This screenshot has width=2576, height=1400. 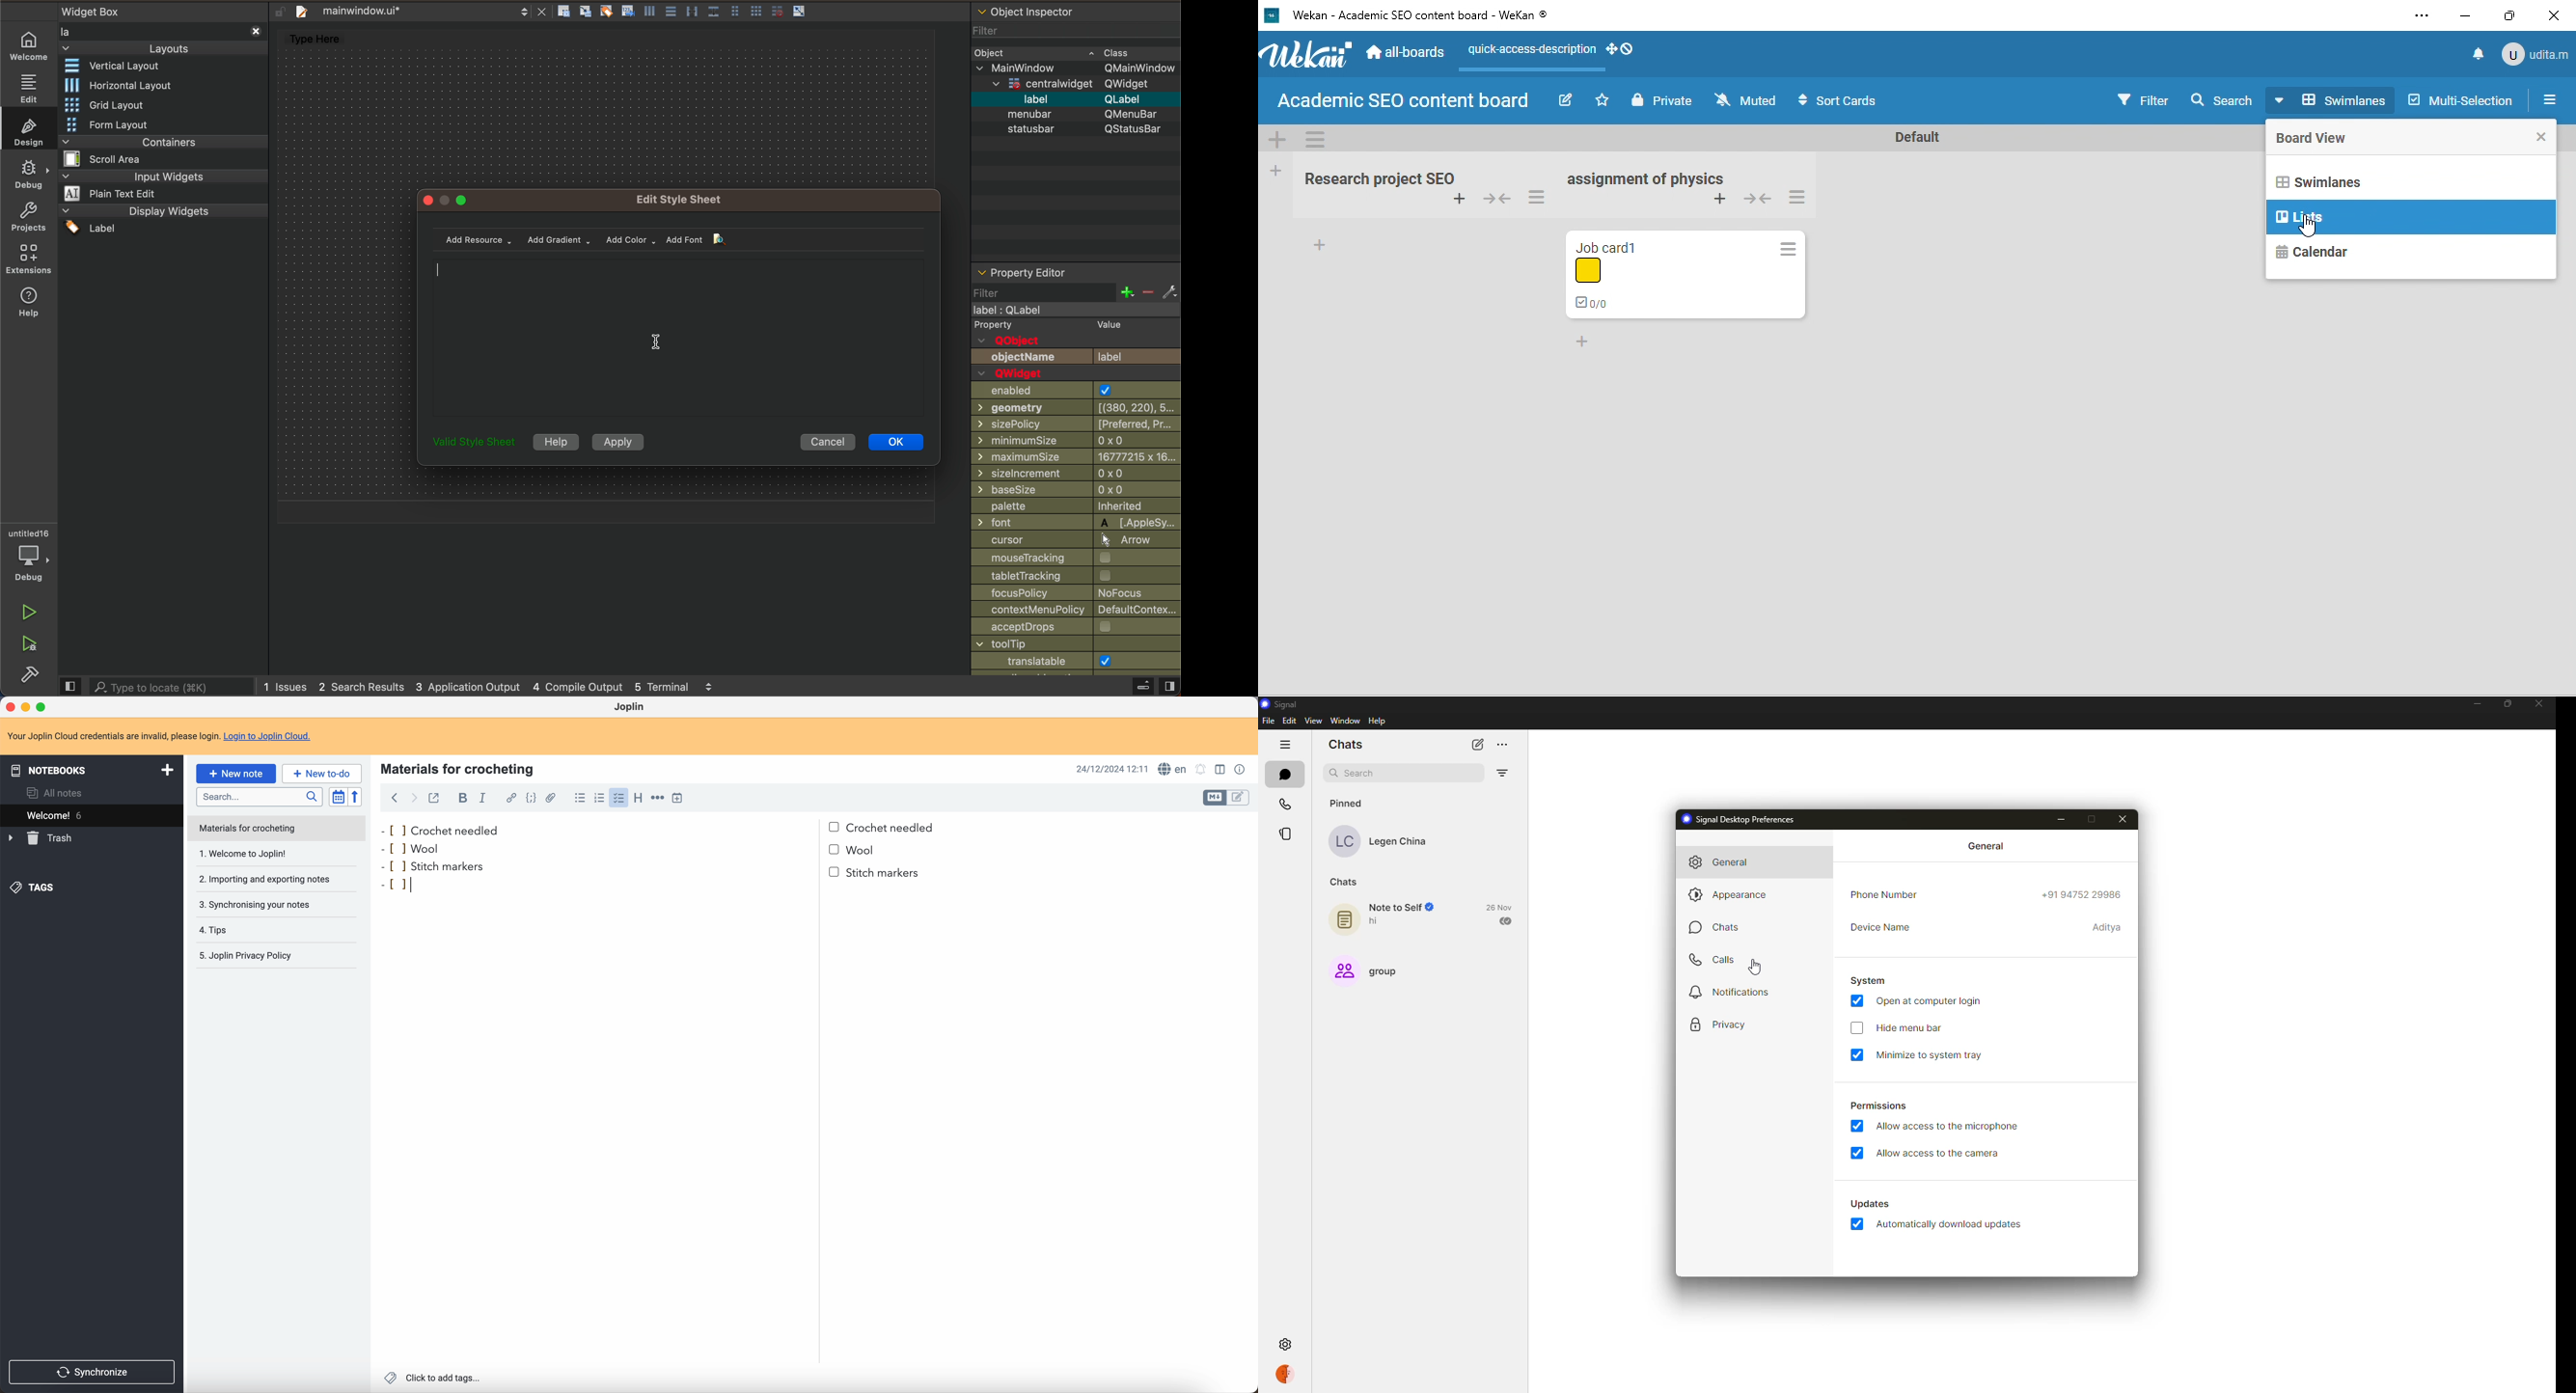 What do you see at coordinates (1565, 101) in the screenshot?
I see `edit` at bounding box center [1565, 101].